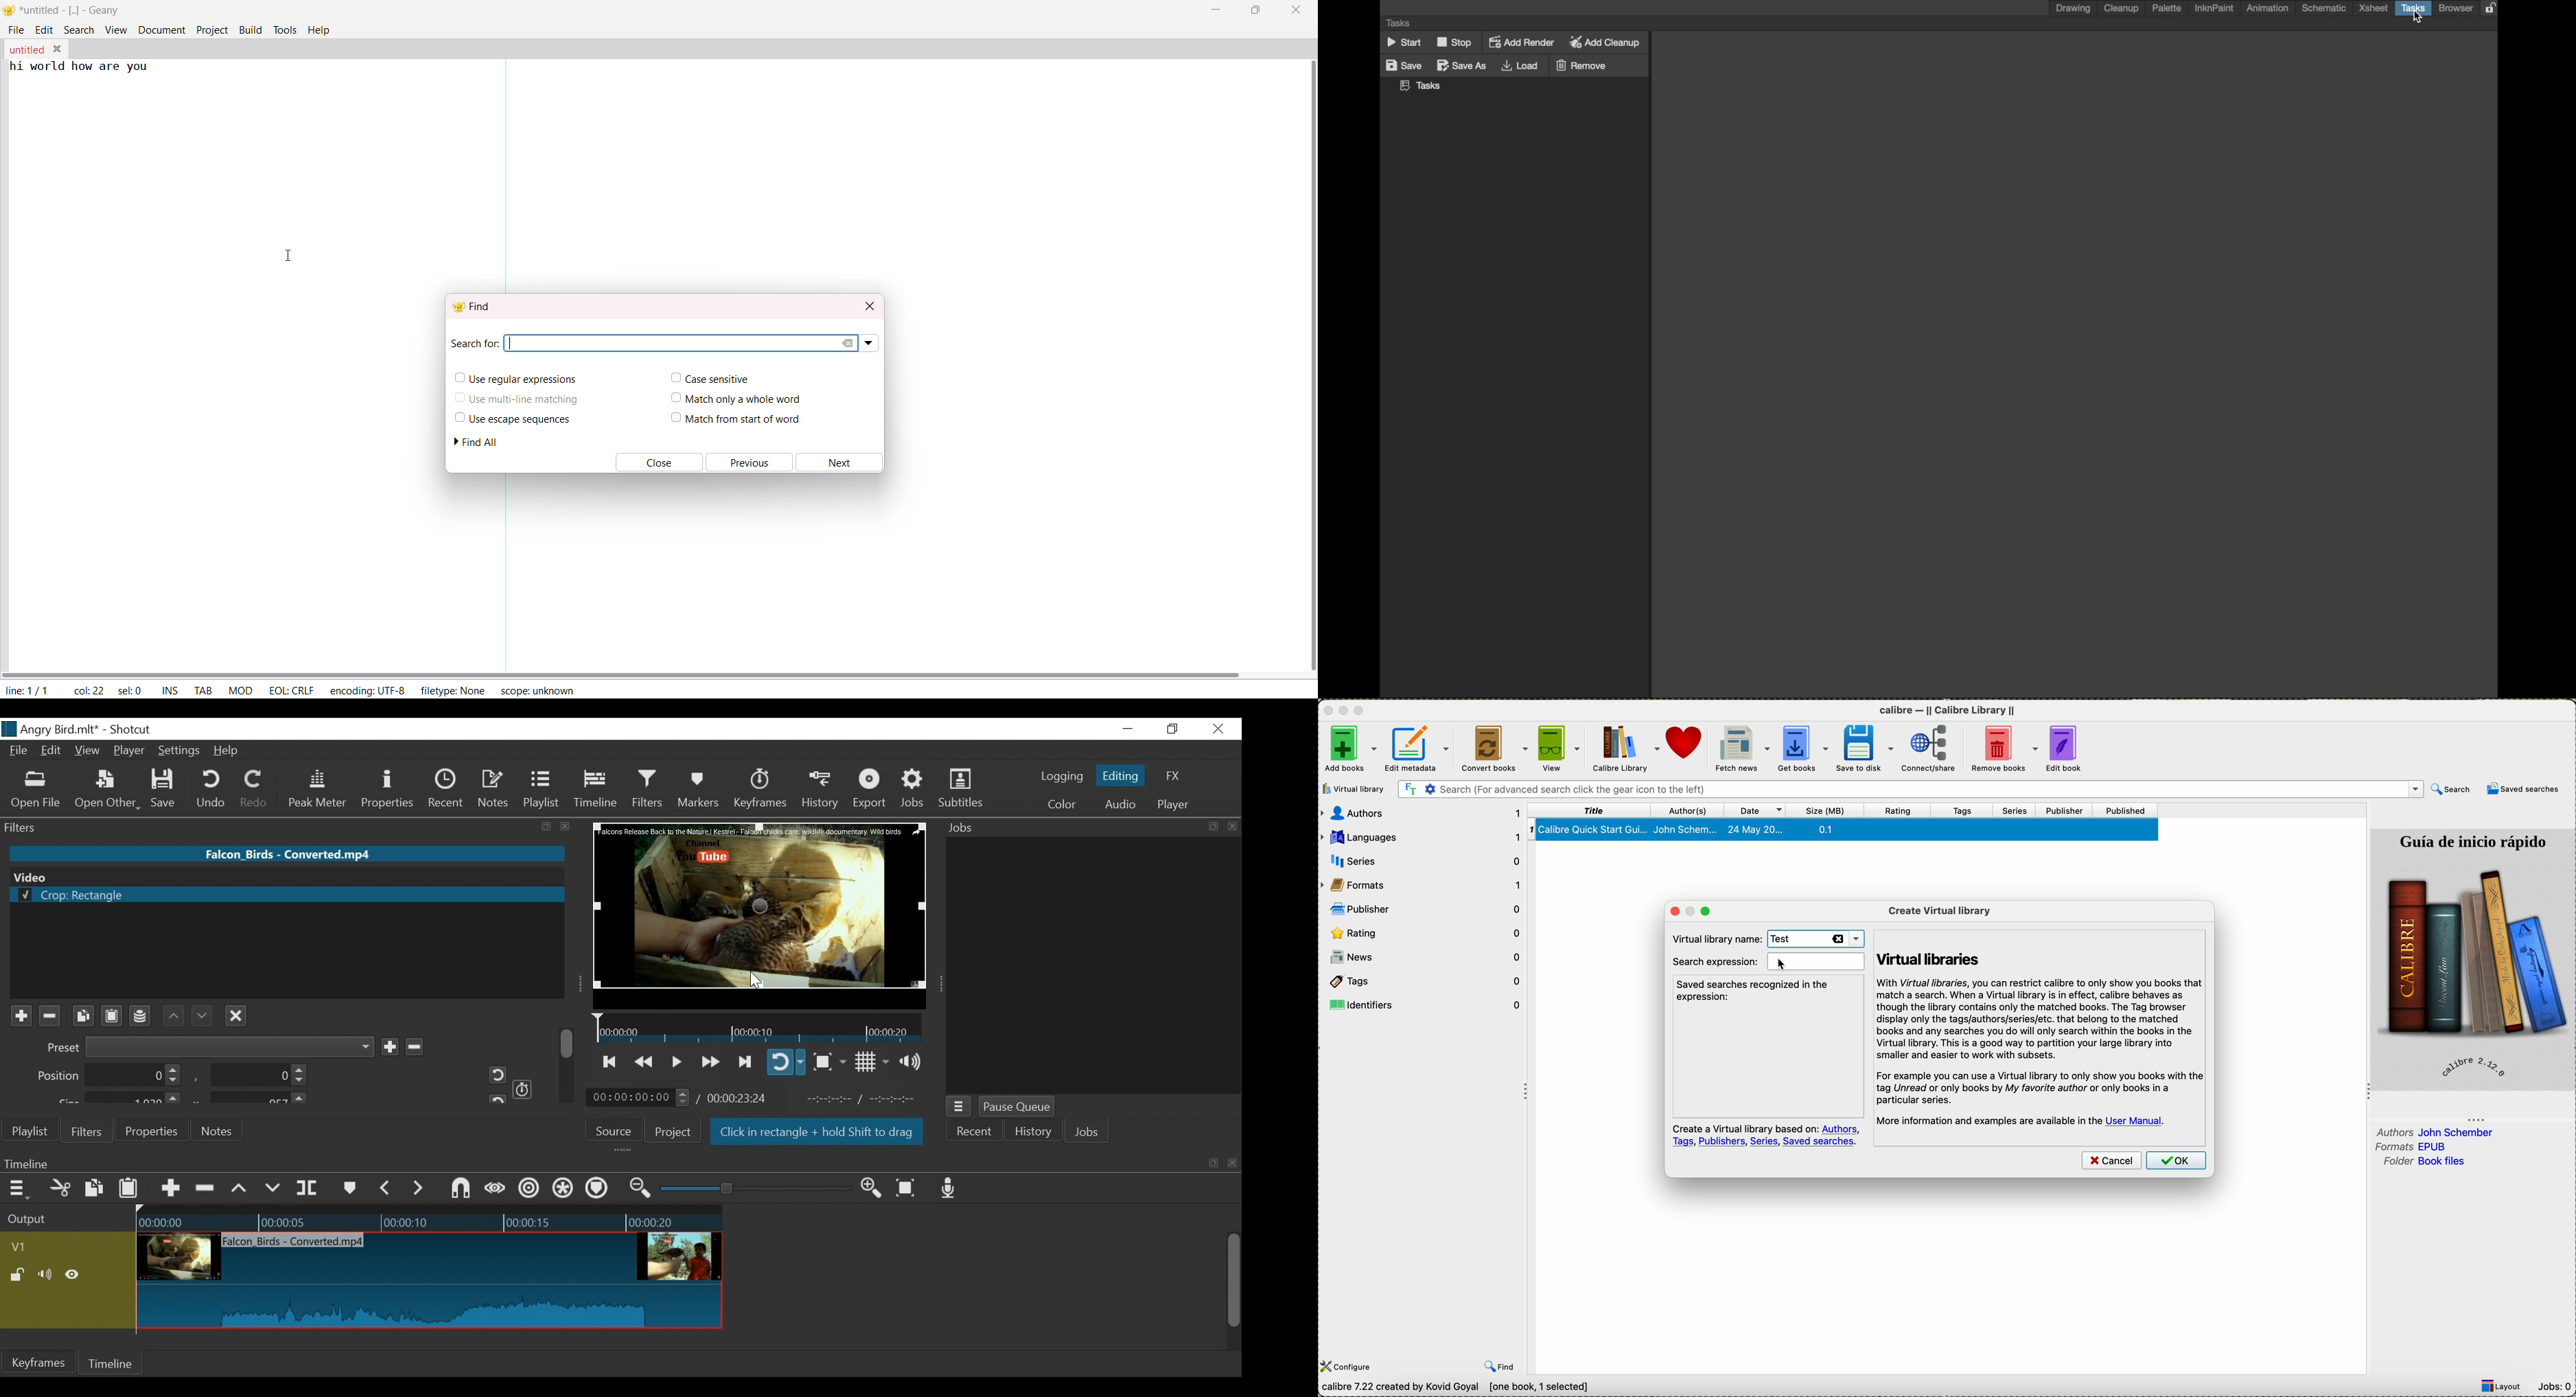 The height and width of the screenshot is (1400, 2576). Describe the element at coordinates (30, 1132) in the screenshot. I see `Playlist` at that location.